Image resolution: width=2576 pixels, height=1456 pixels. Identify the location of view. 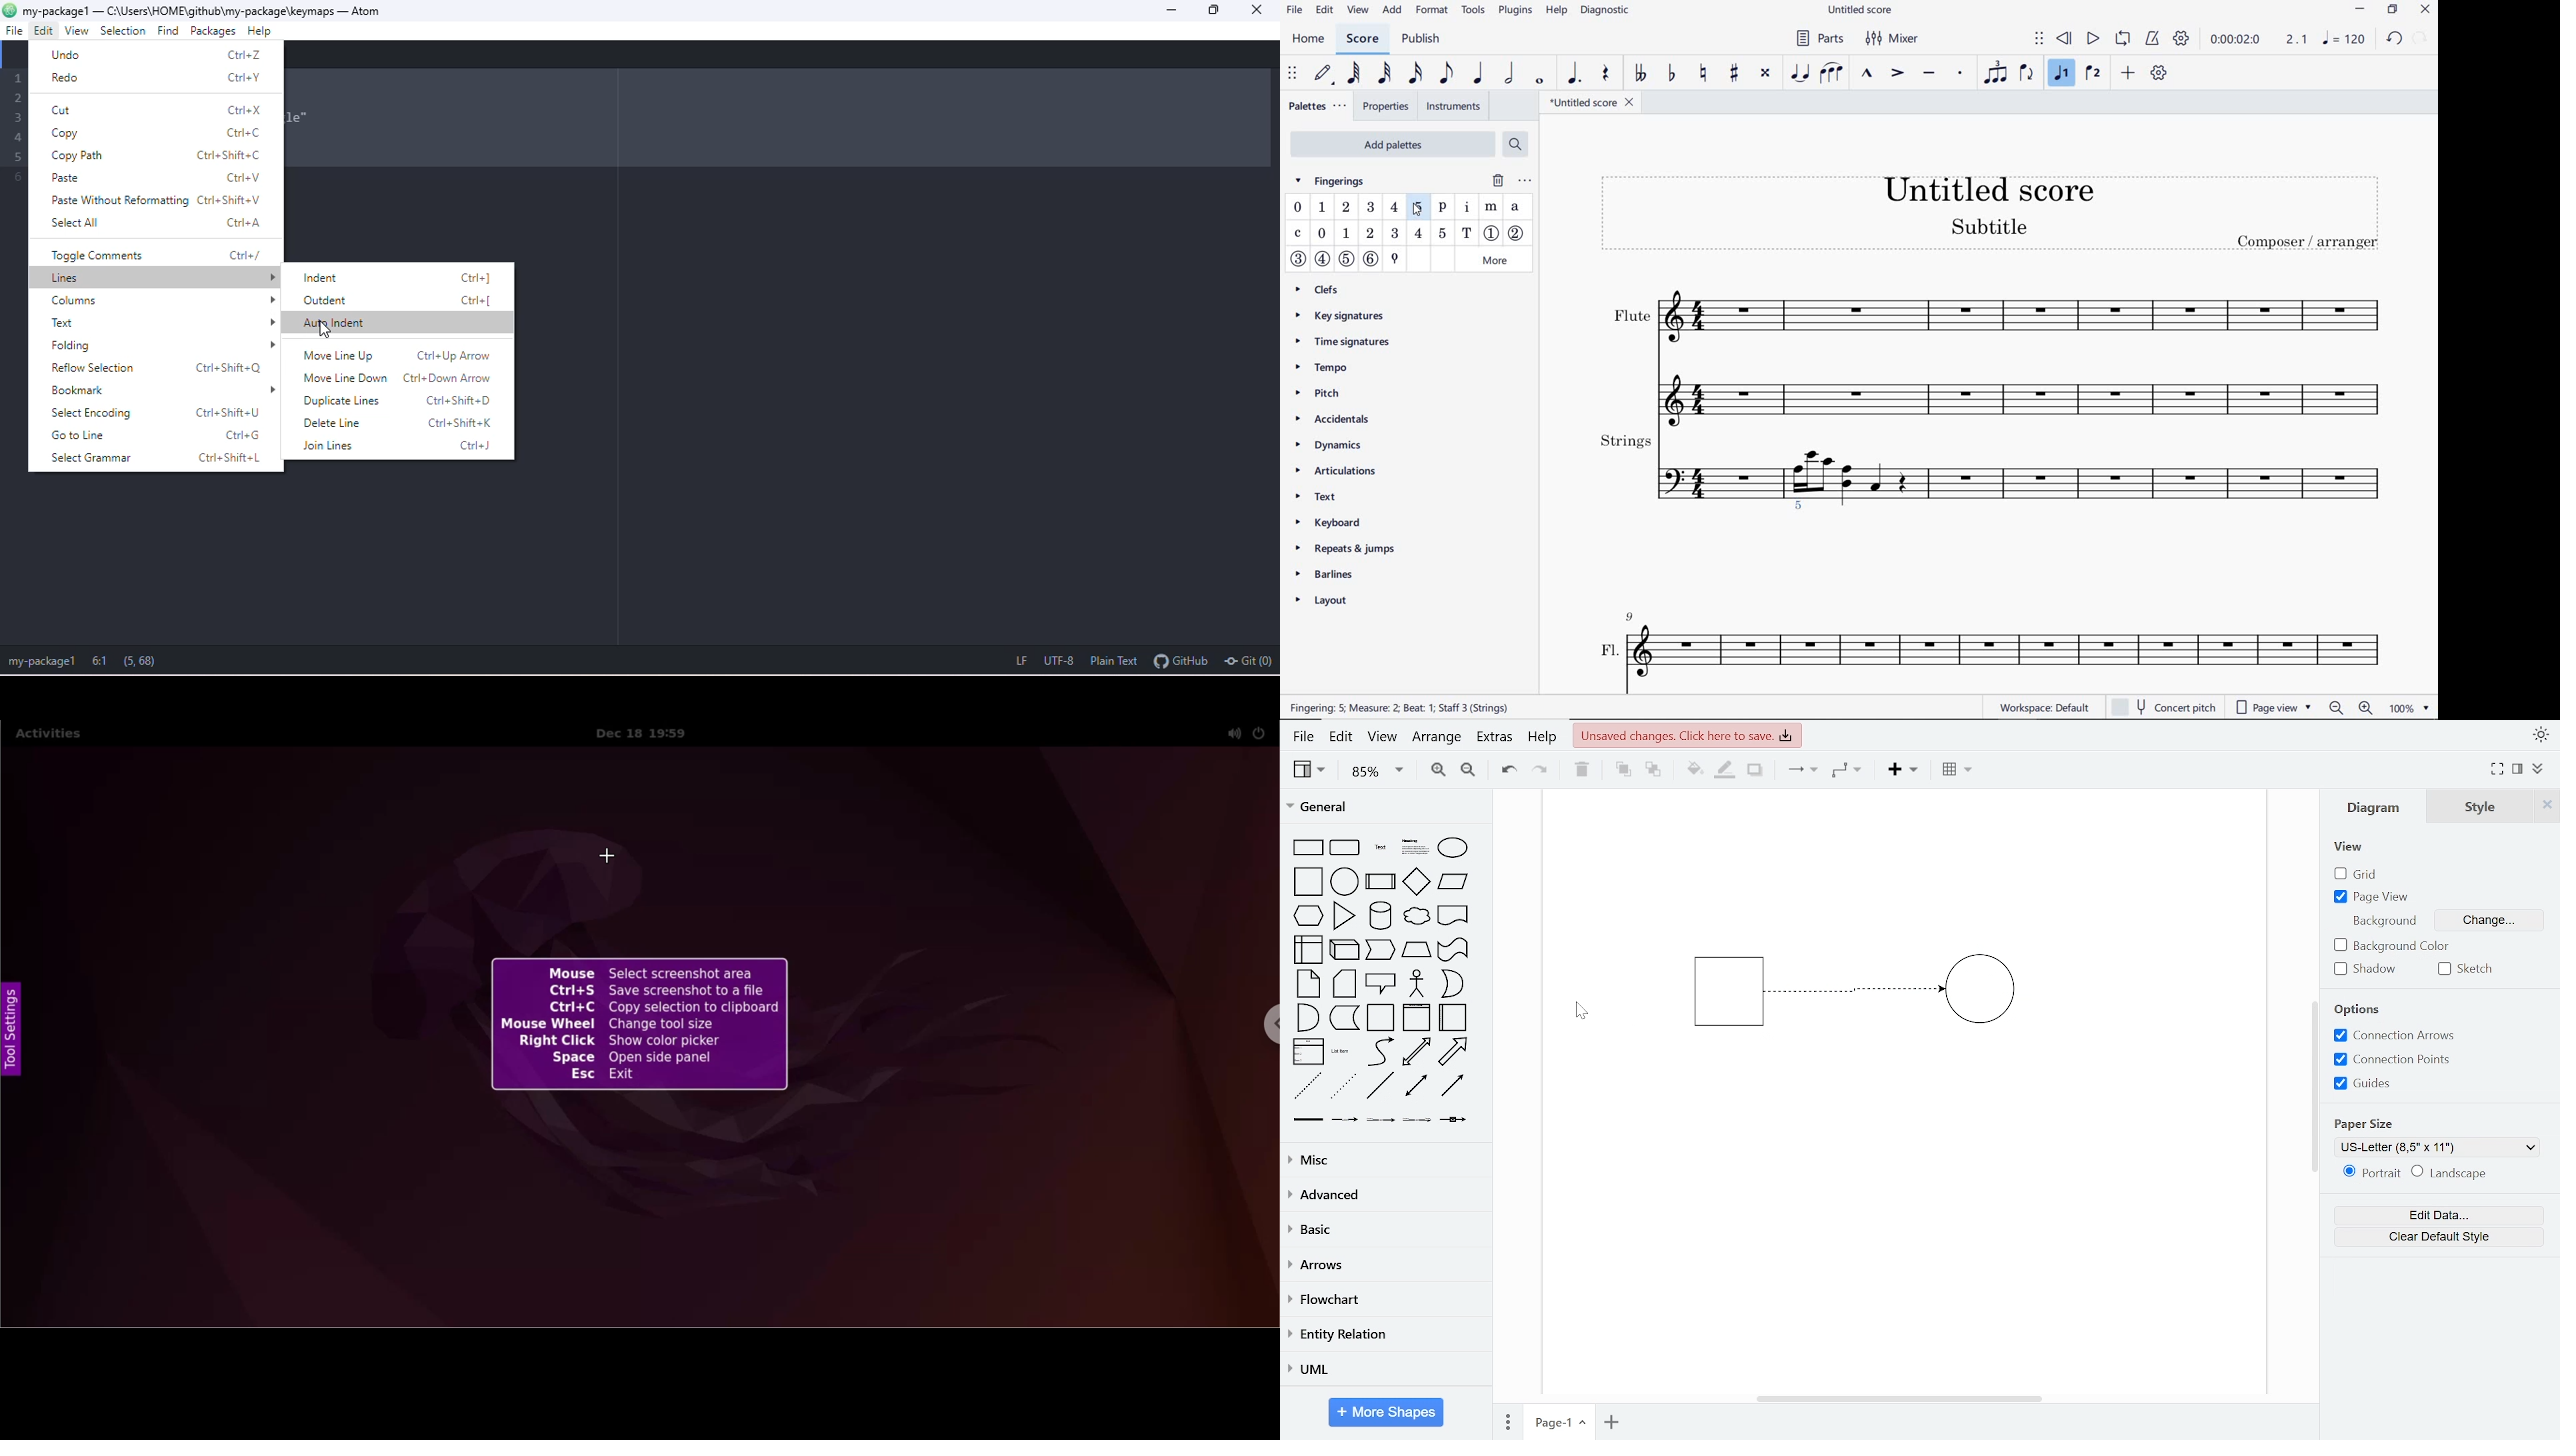
(1312, 769).